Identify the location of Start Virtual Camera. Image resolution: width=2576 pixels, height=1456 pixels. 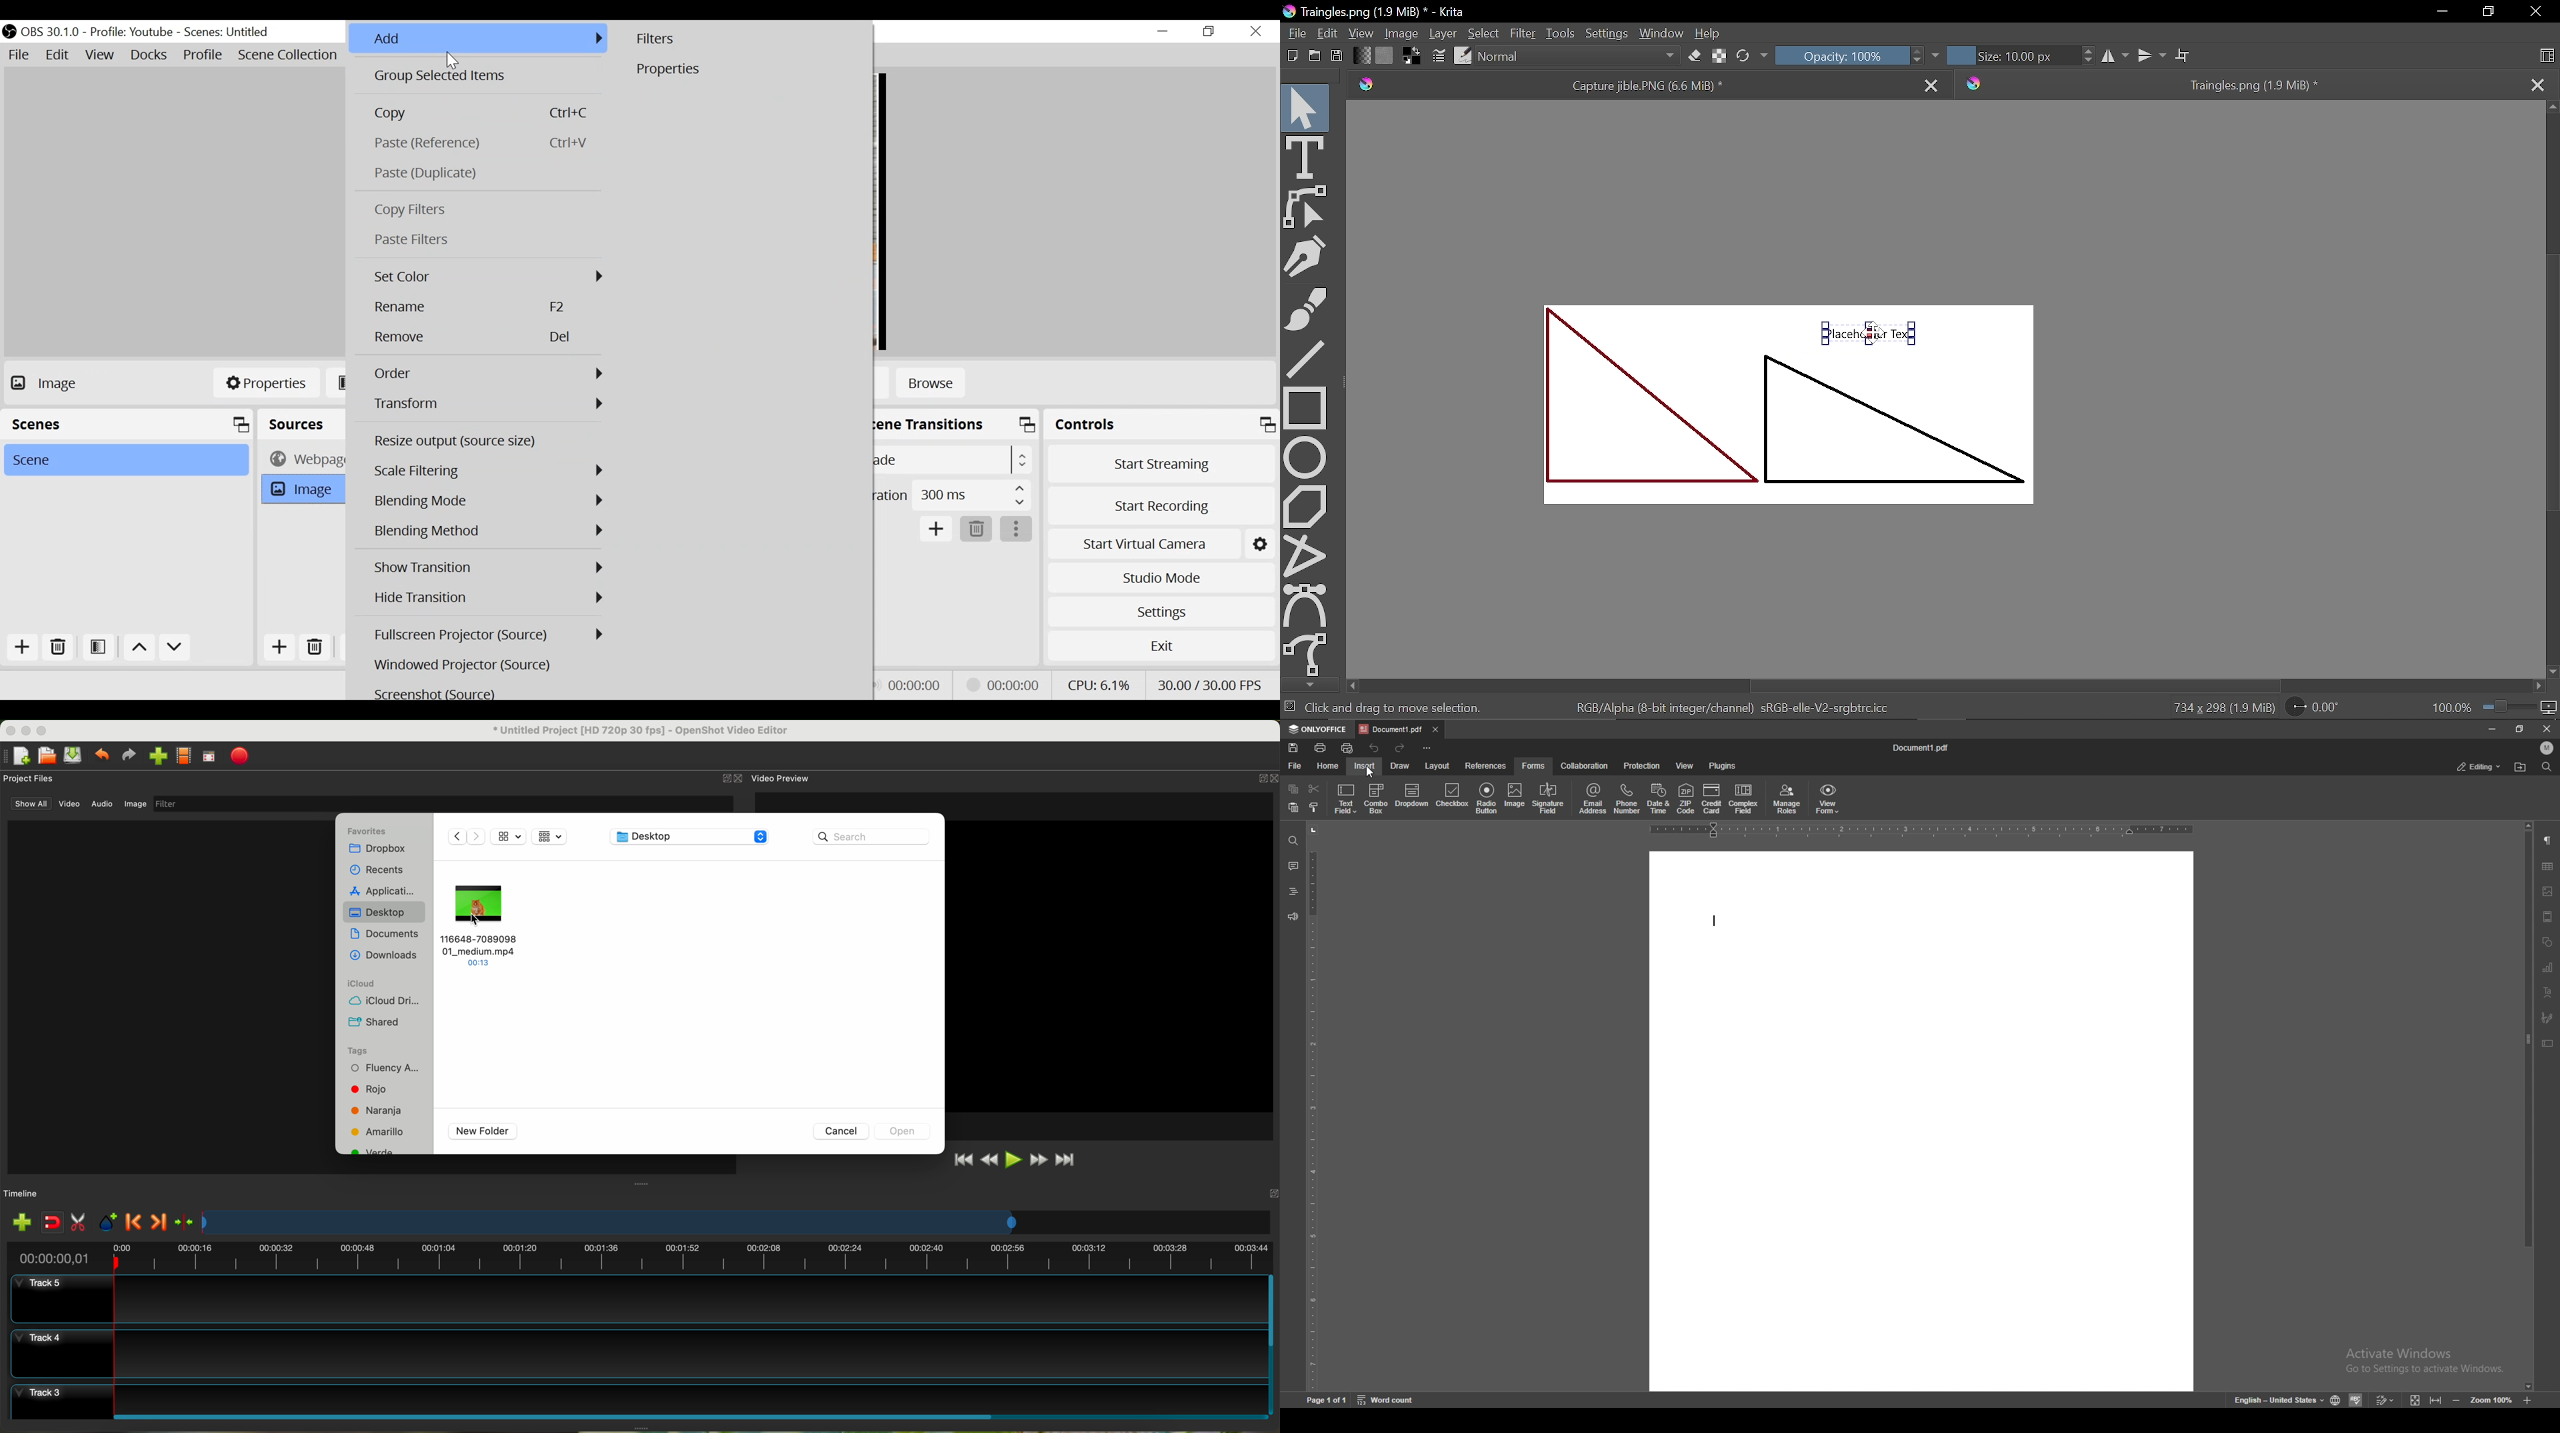
(1143, 545).